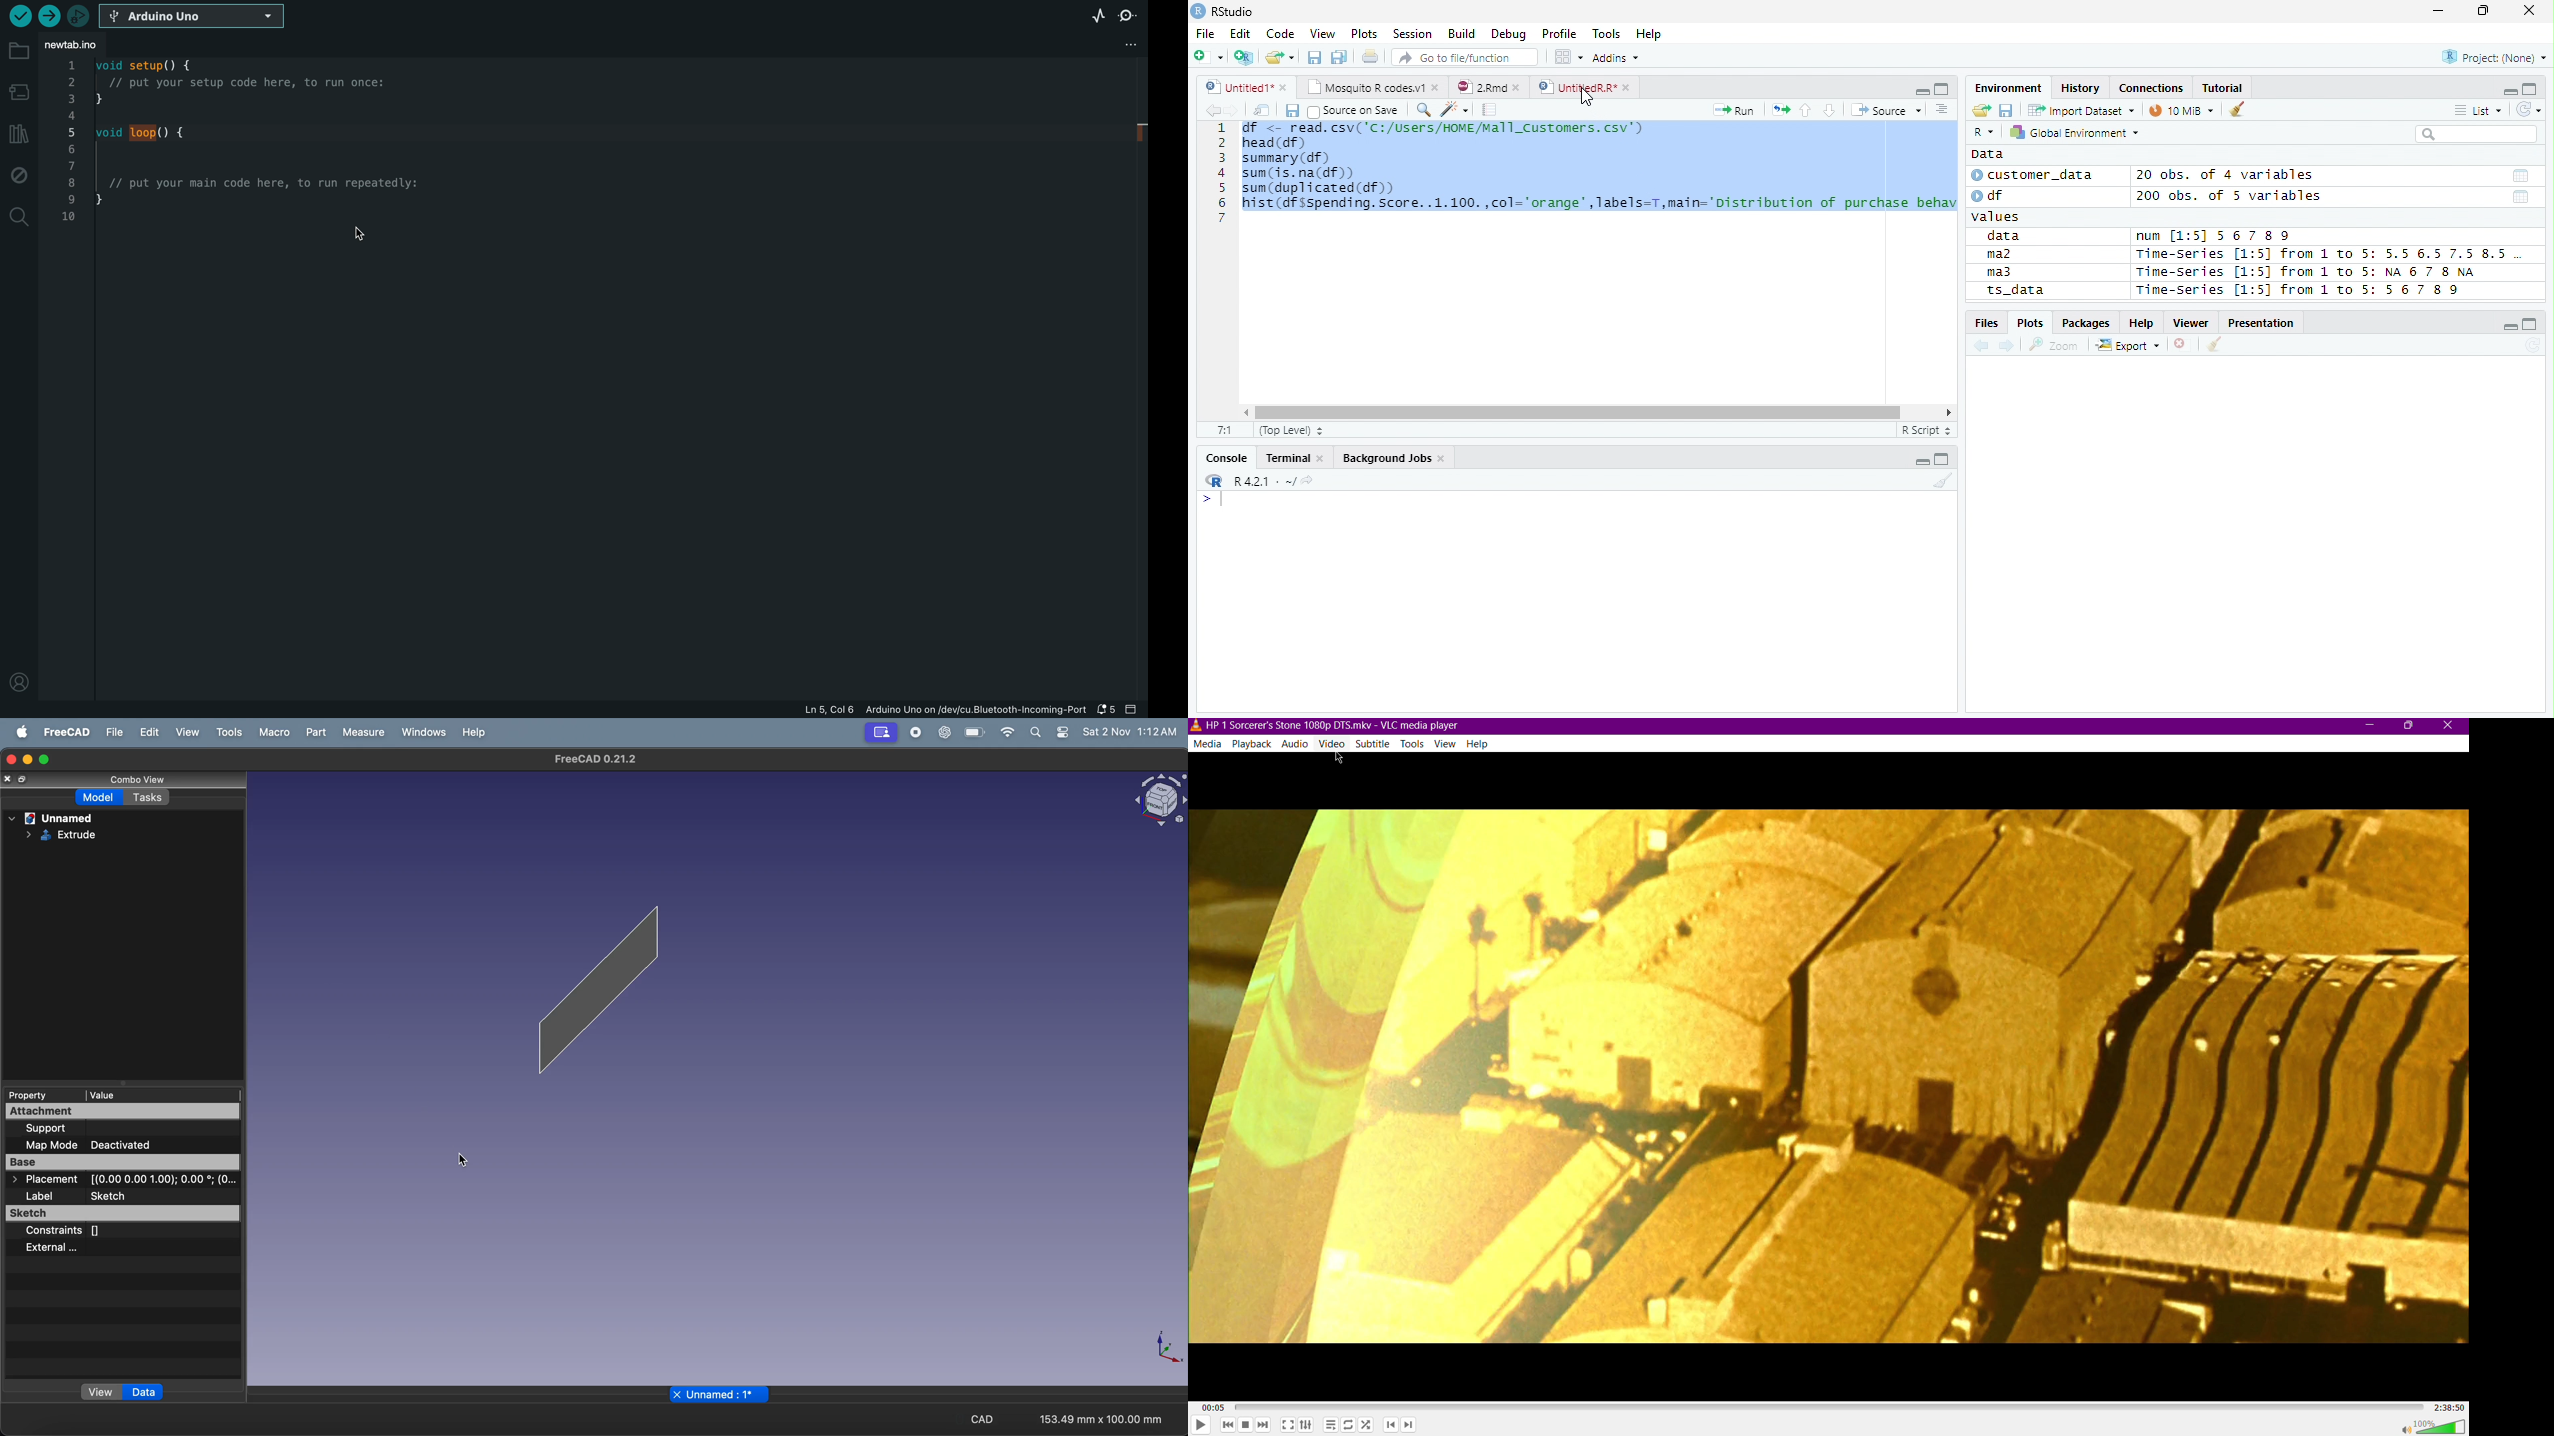  Describe the element at coordinates (1920, 90) in the screenshot. I see `Minimize` at that location.